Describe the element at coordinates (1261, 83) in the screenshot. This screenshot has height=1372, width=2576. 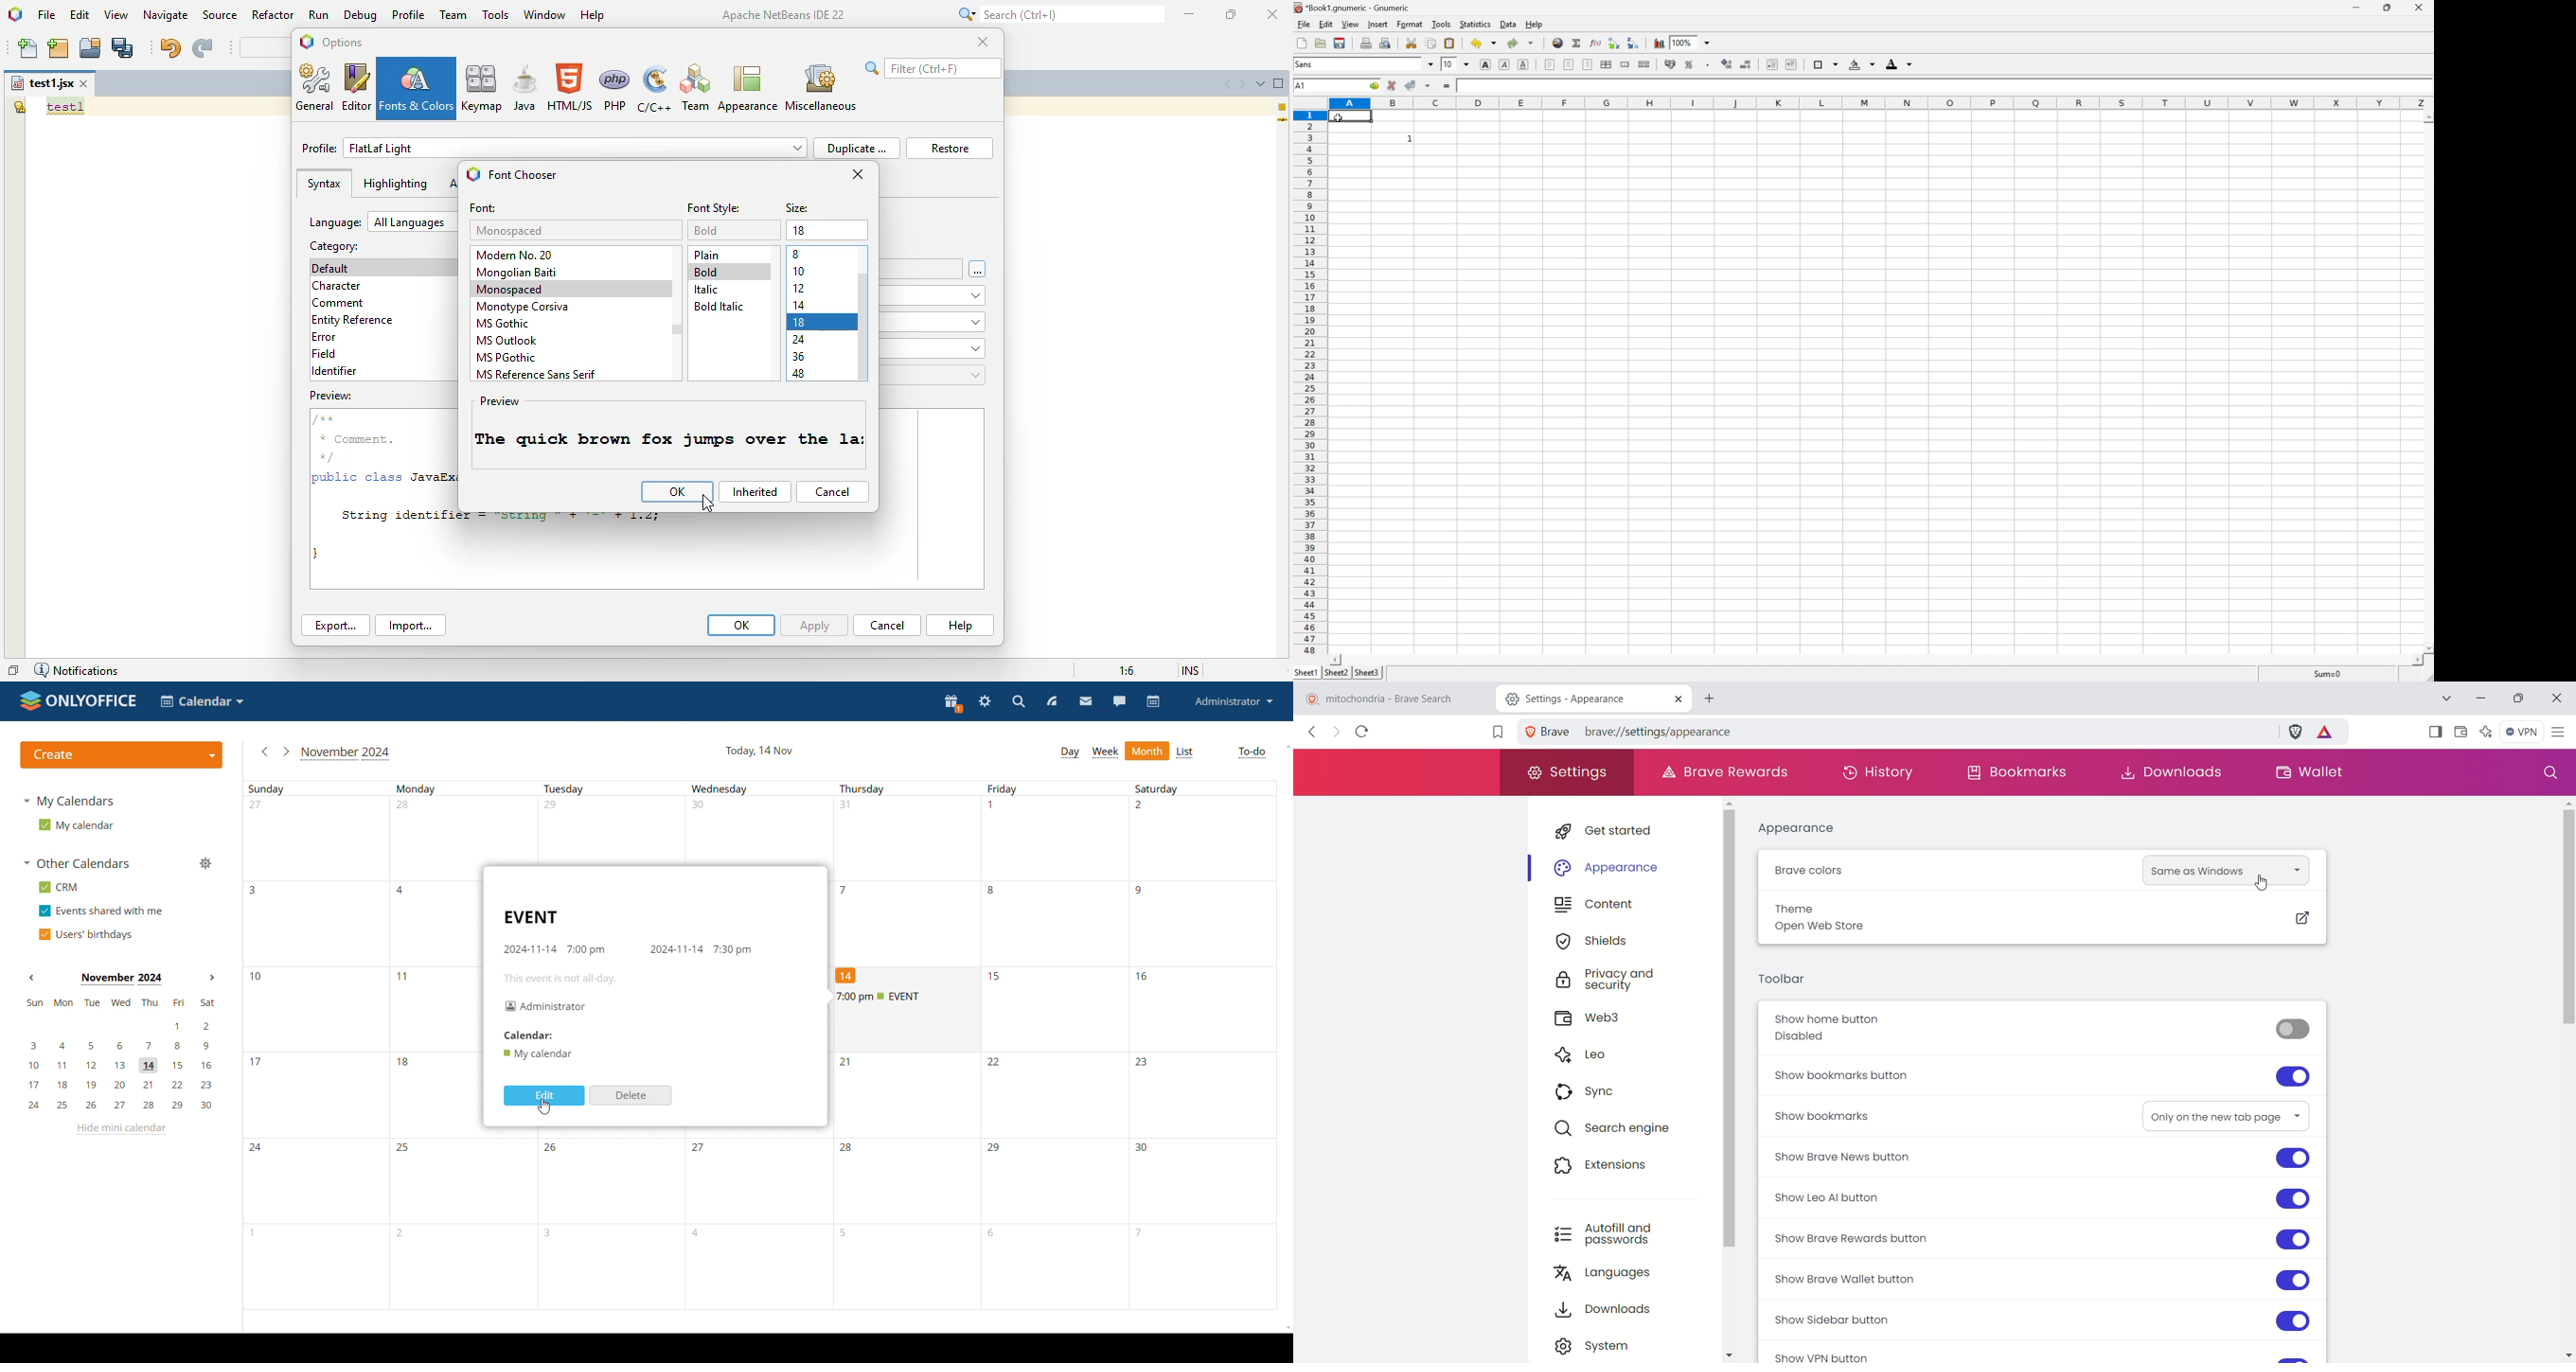
I see `show opened documents list` at that location.